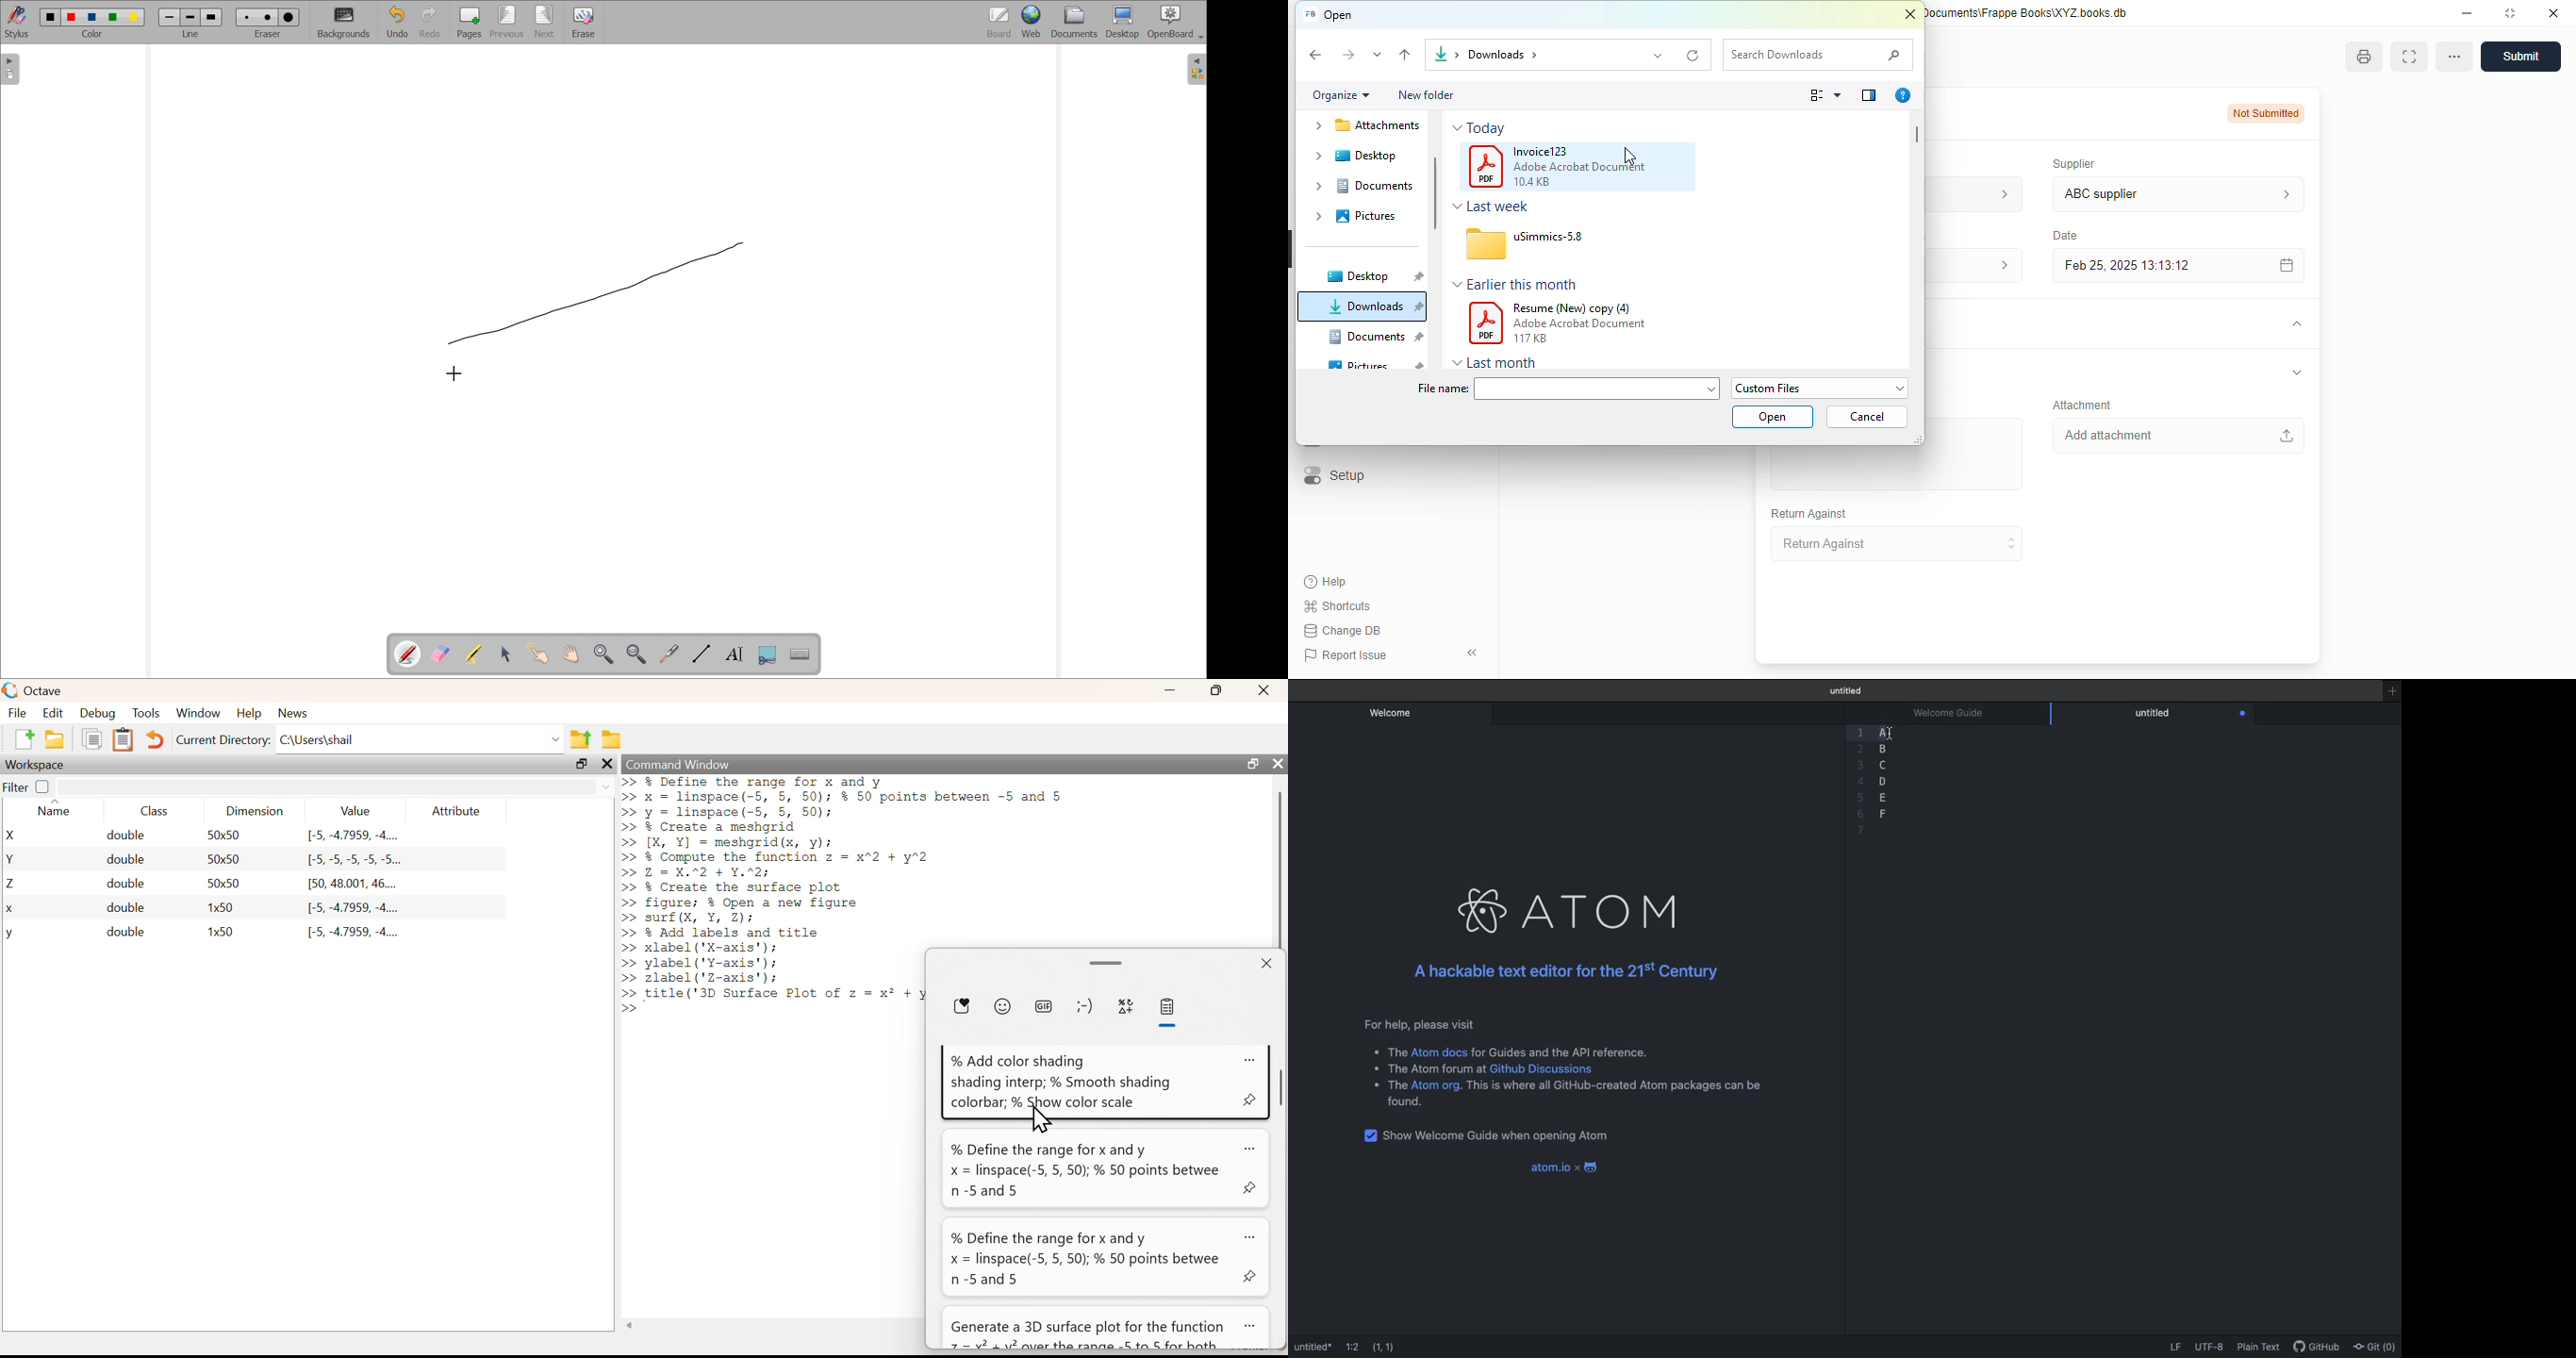 The image size is (2576, 1372). Describe the element at coordinates (1217, 690) in the screenshot. I see `maximize` at that location.